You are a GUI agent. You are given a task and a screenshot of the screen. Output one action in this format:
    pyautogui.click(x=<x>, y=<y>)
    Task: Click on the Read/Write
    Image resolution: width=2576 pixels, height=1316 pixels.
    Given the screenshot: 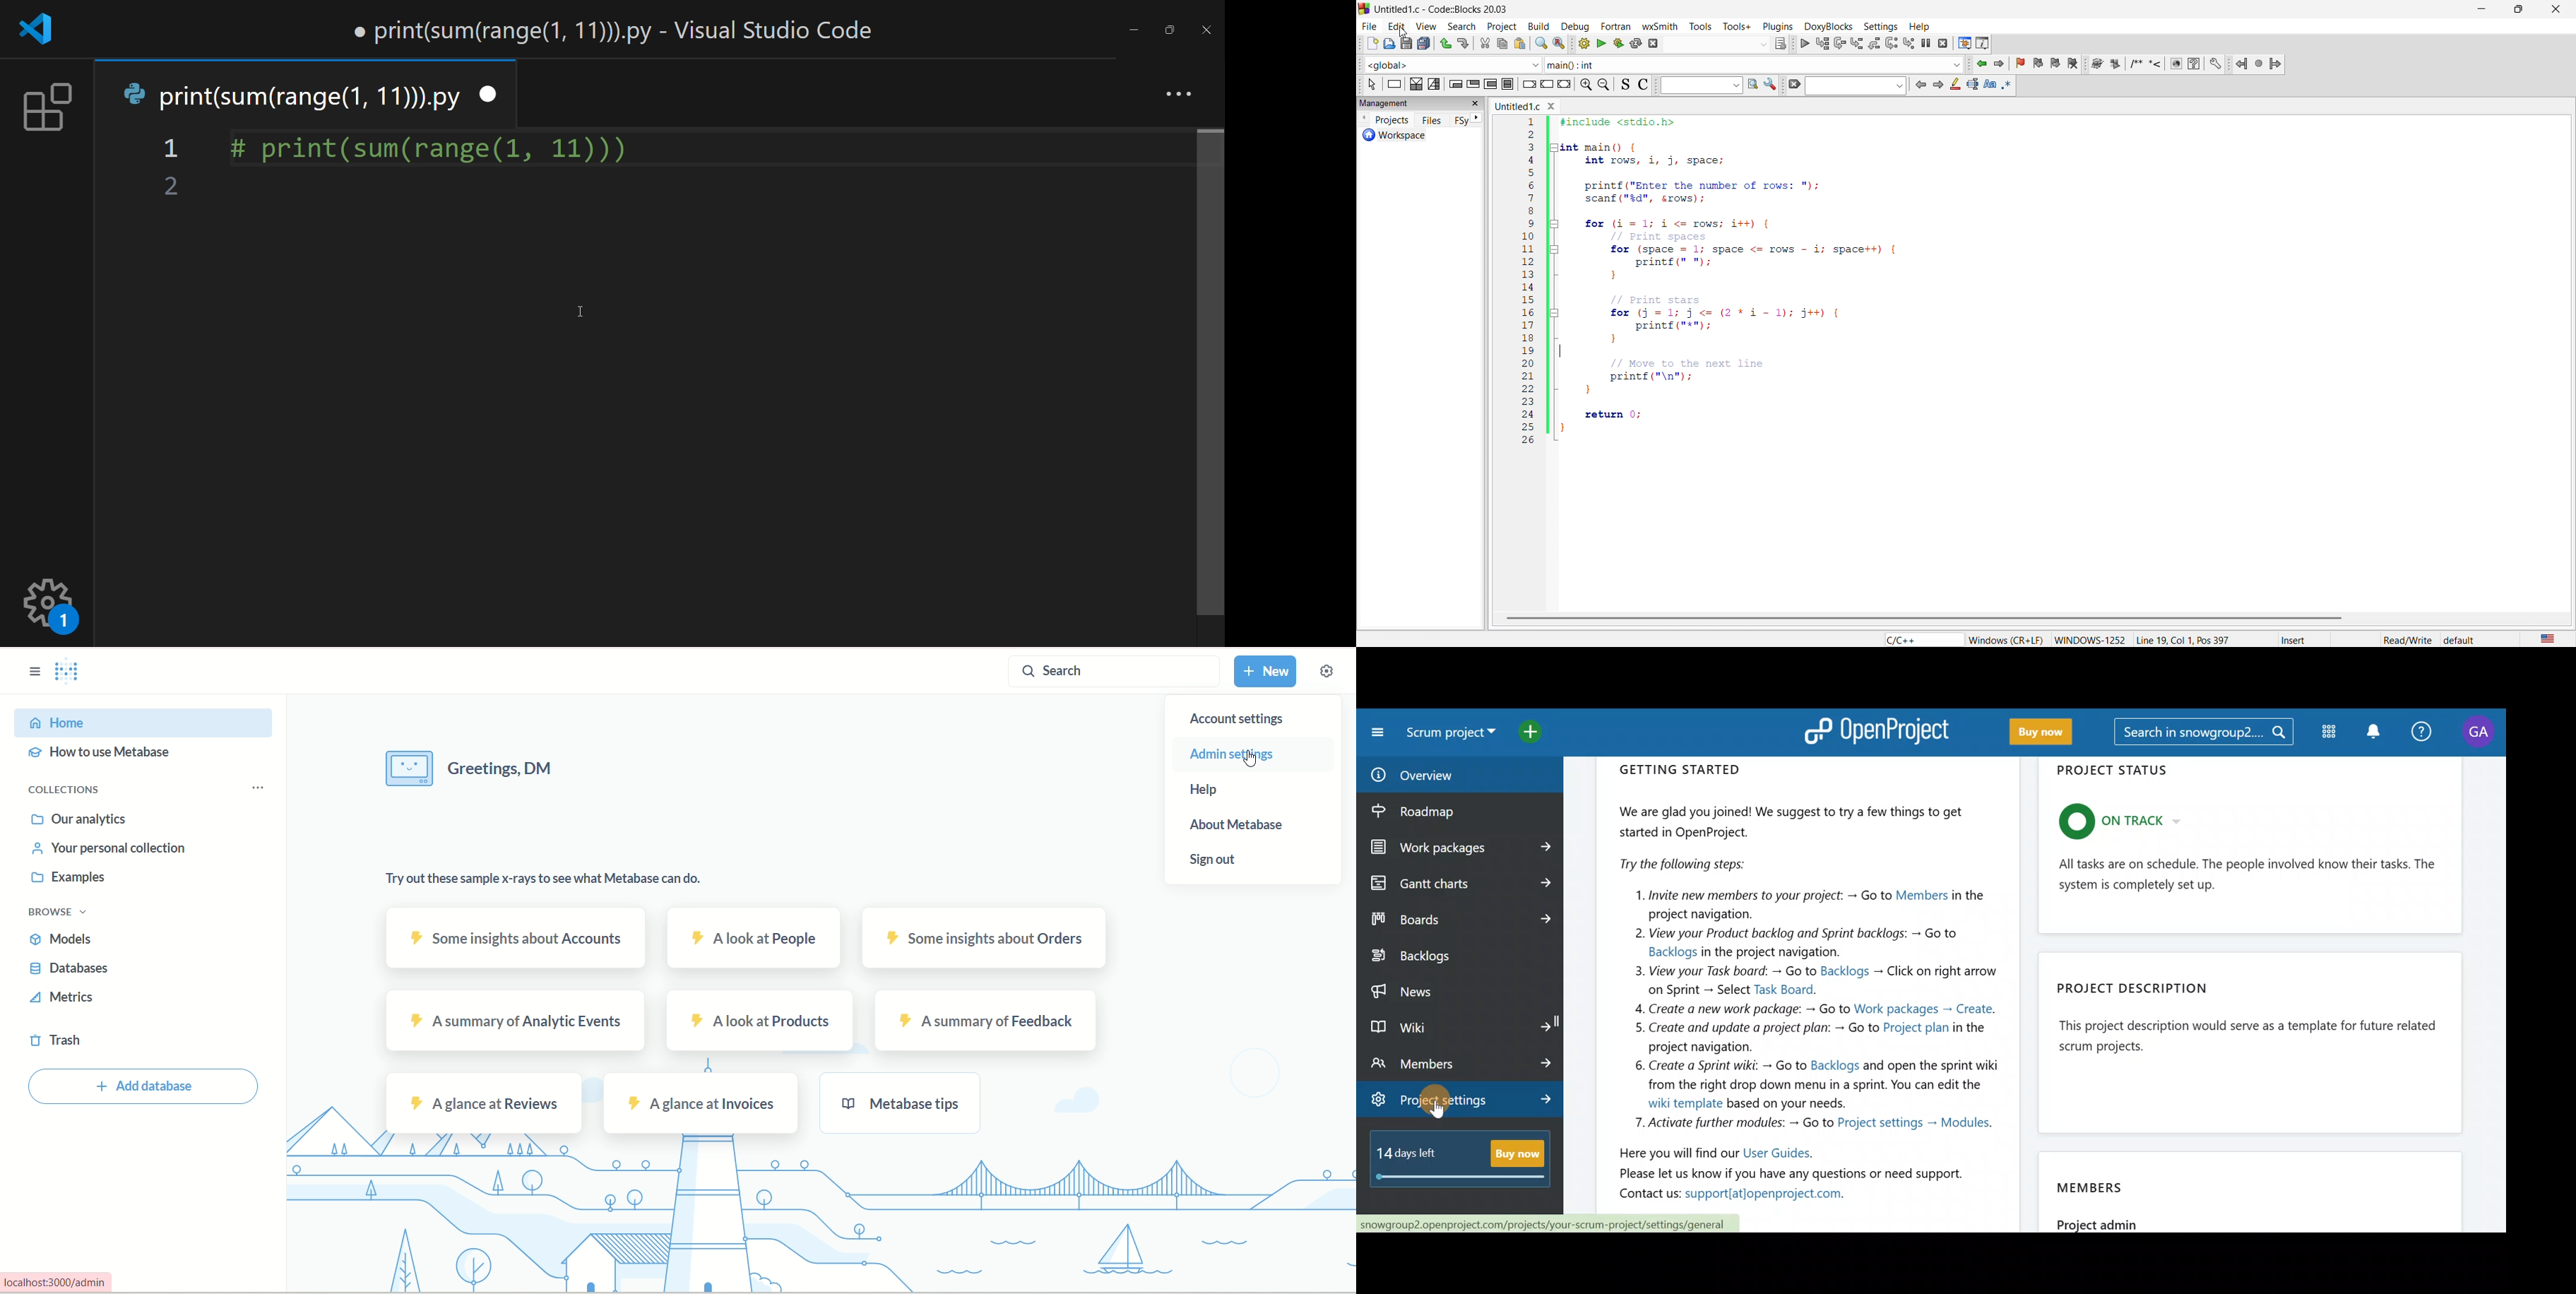 What is the action you would take?
    pyautogui.click(x=2408, y=639)
    